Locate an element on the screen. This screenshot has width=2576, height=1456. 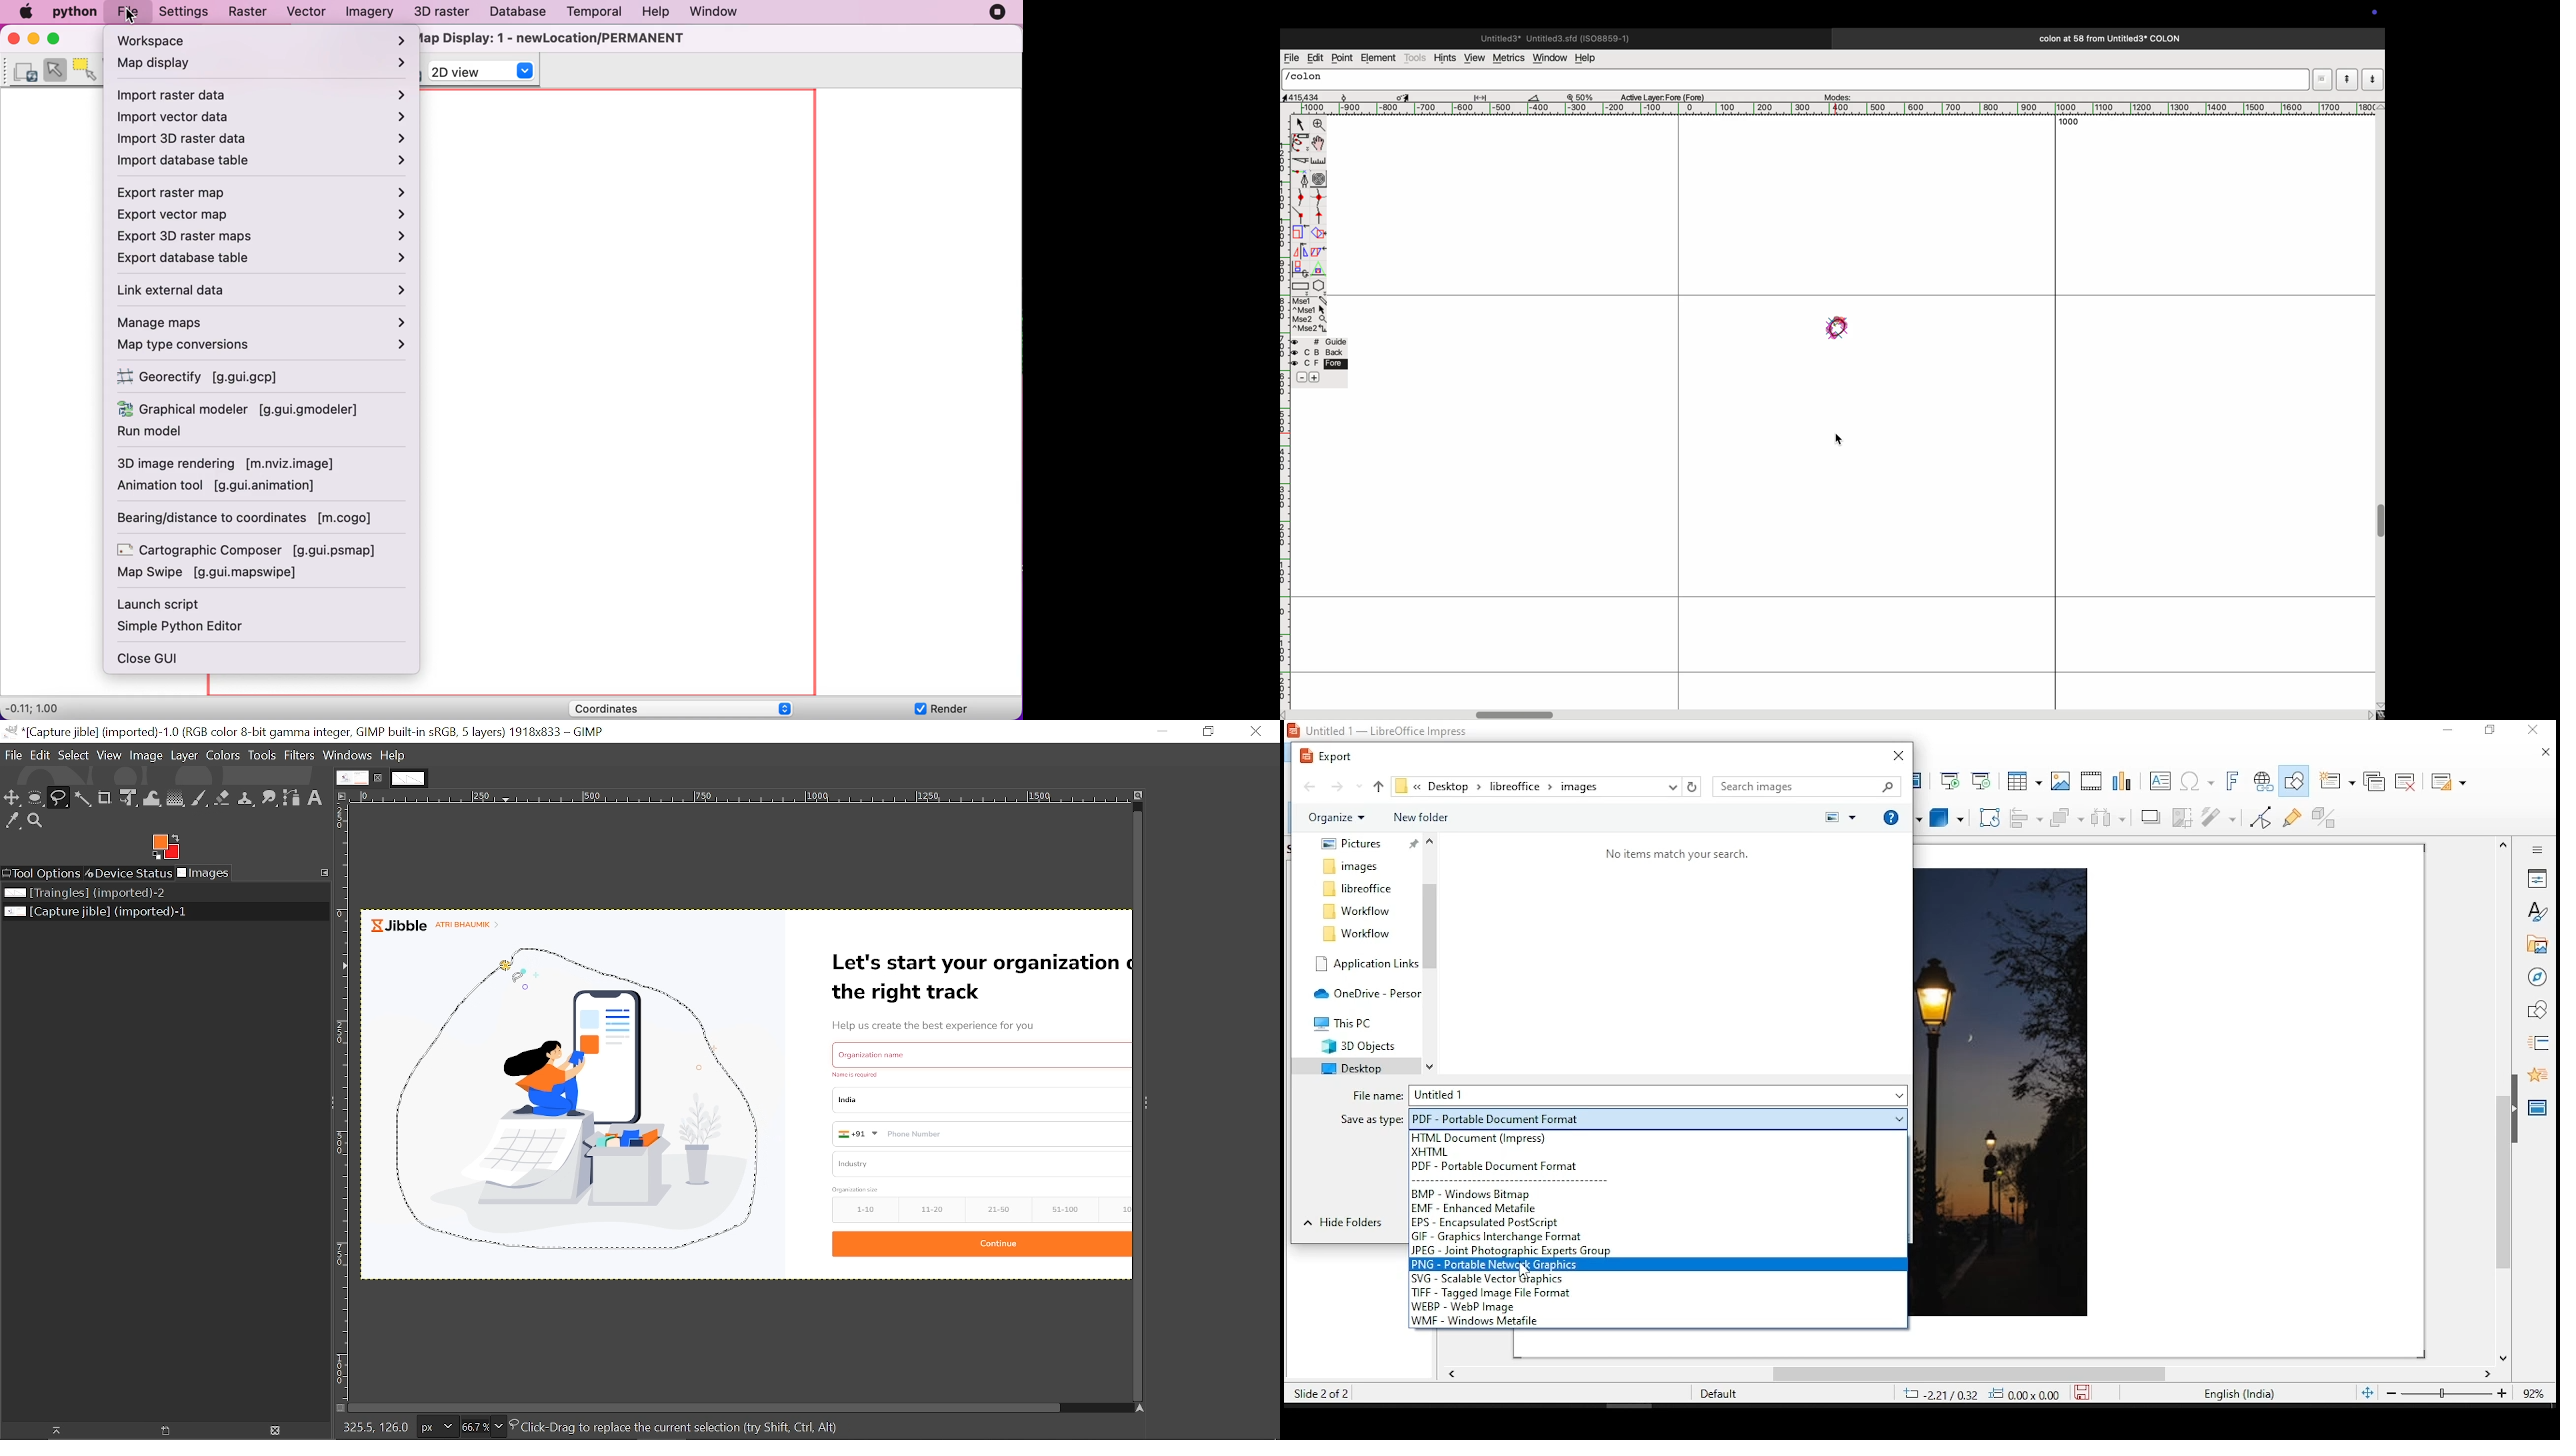
duplicate slide is located at coordinates (2376, 783).